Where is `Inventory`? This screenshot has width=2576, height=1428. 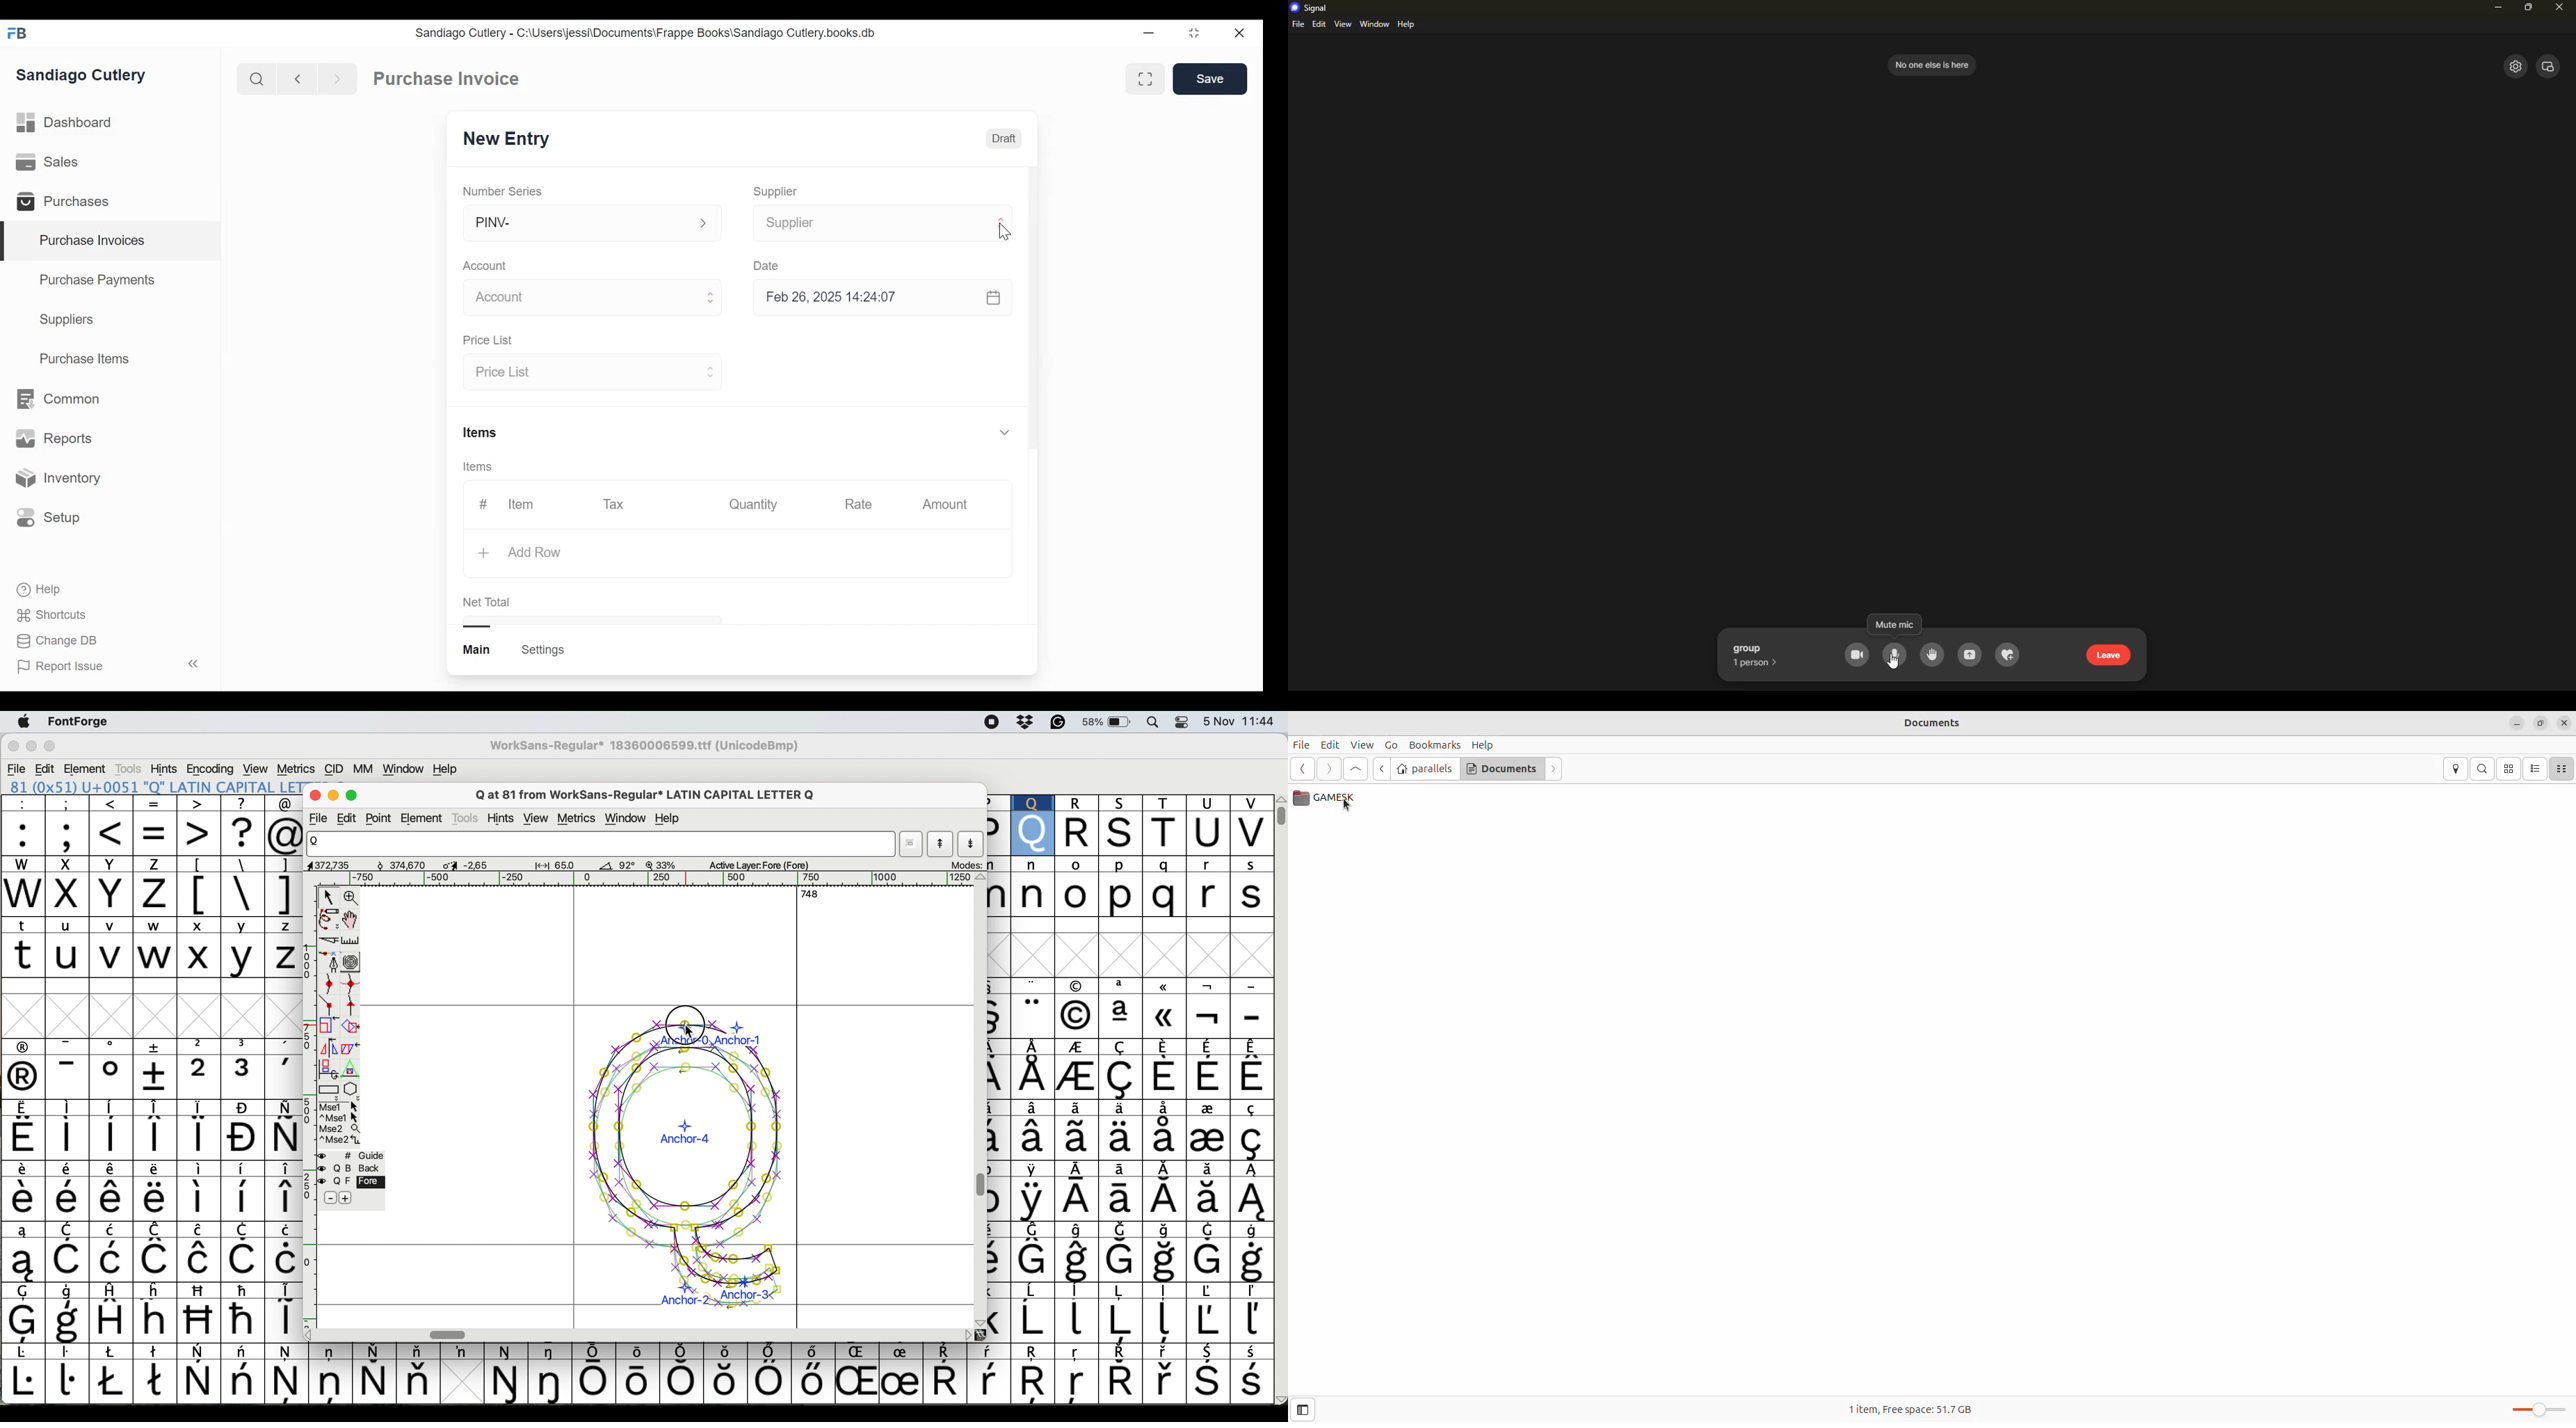
Inventory is located at coordinates (57, 479).